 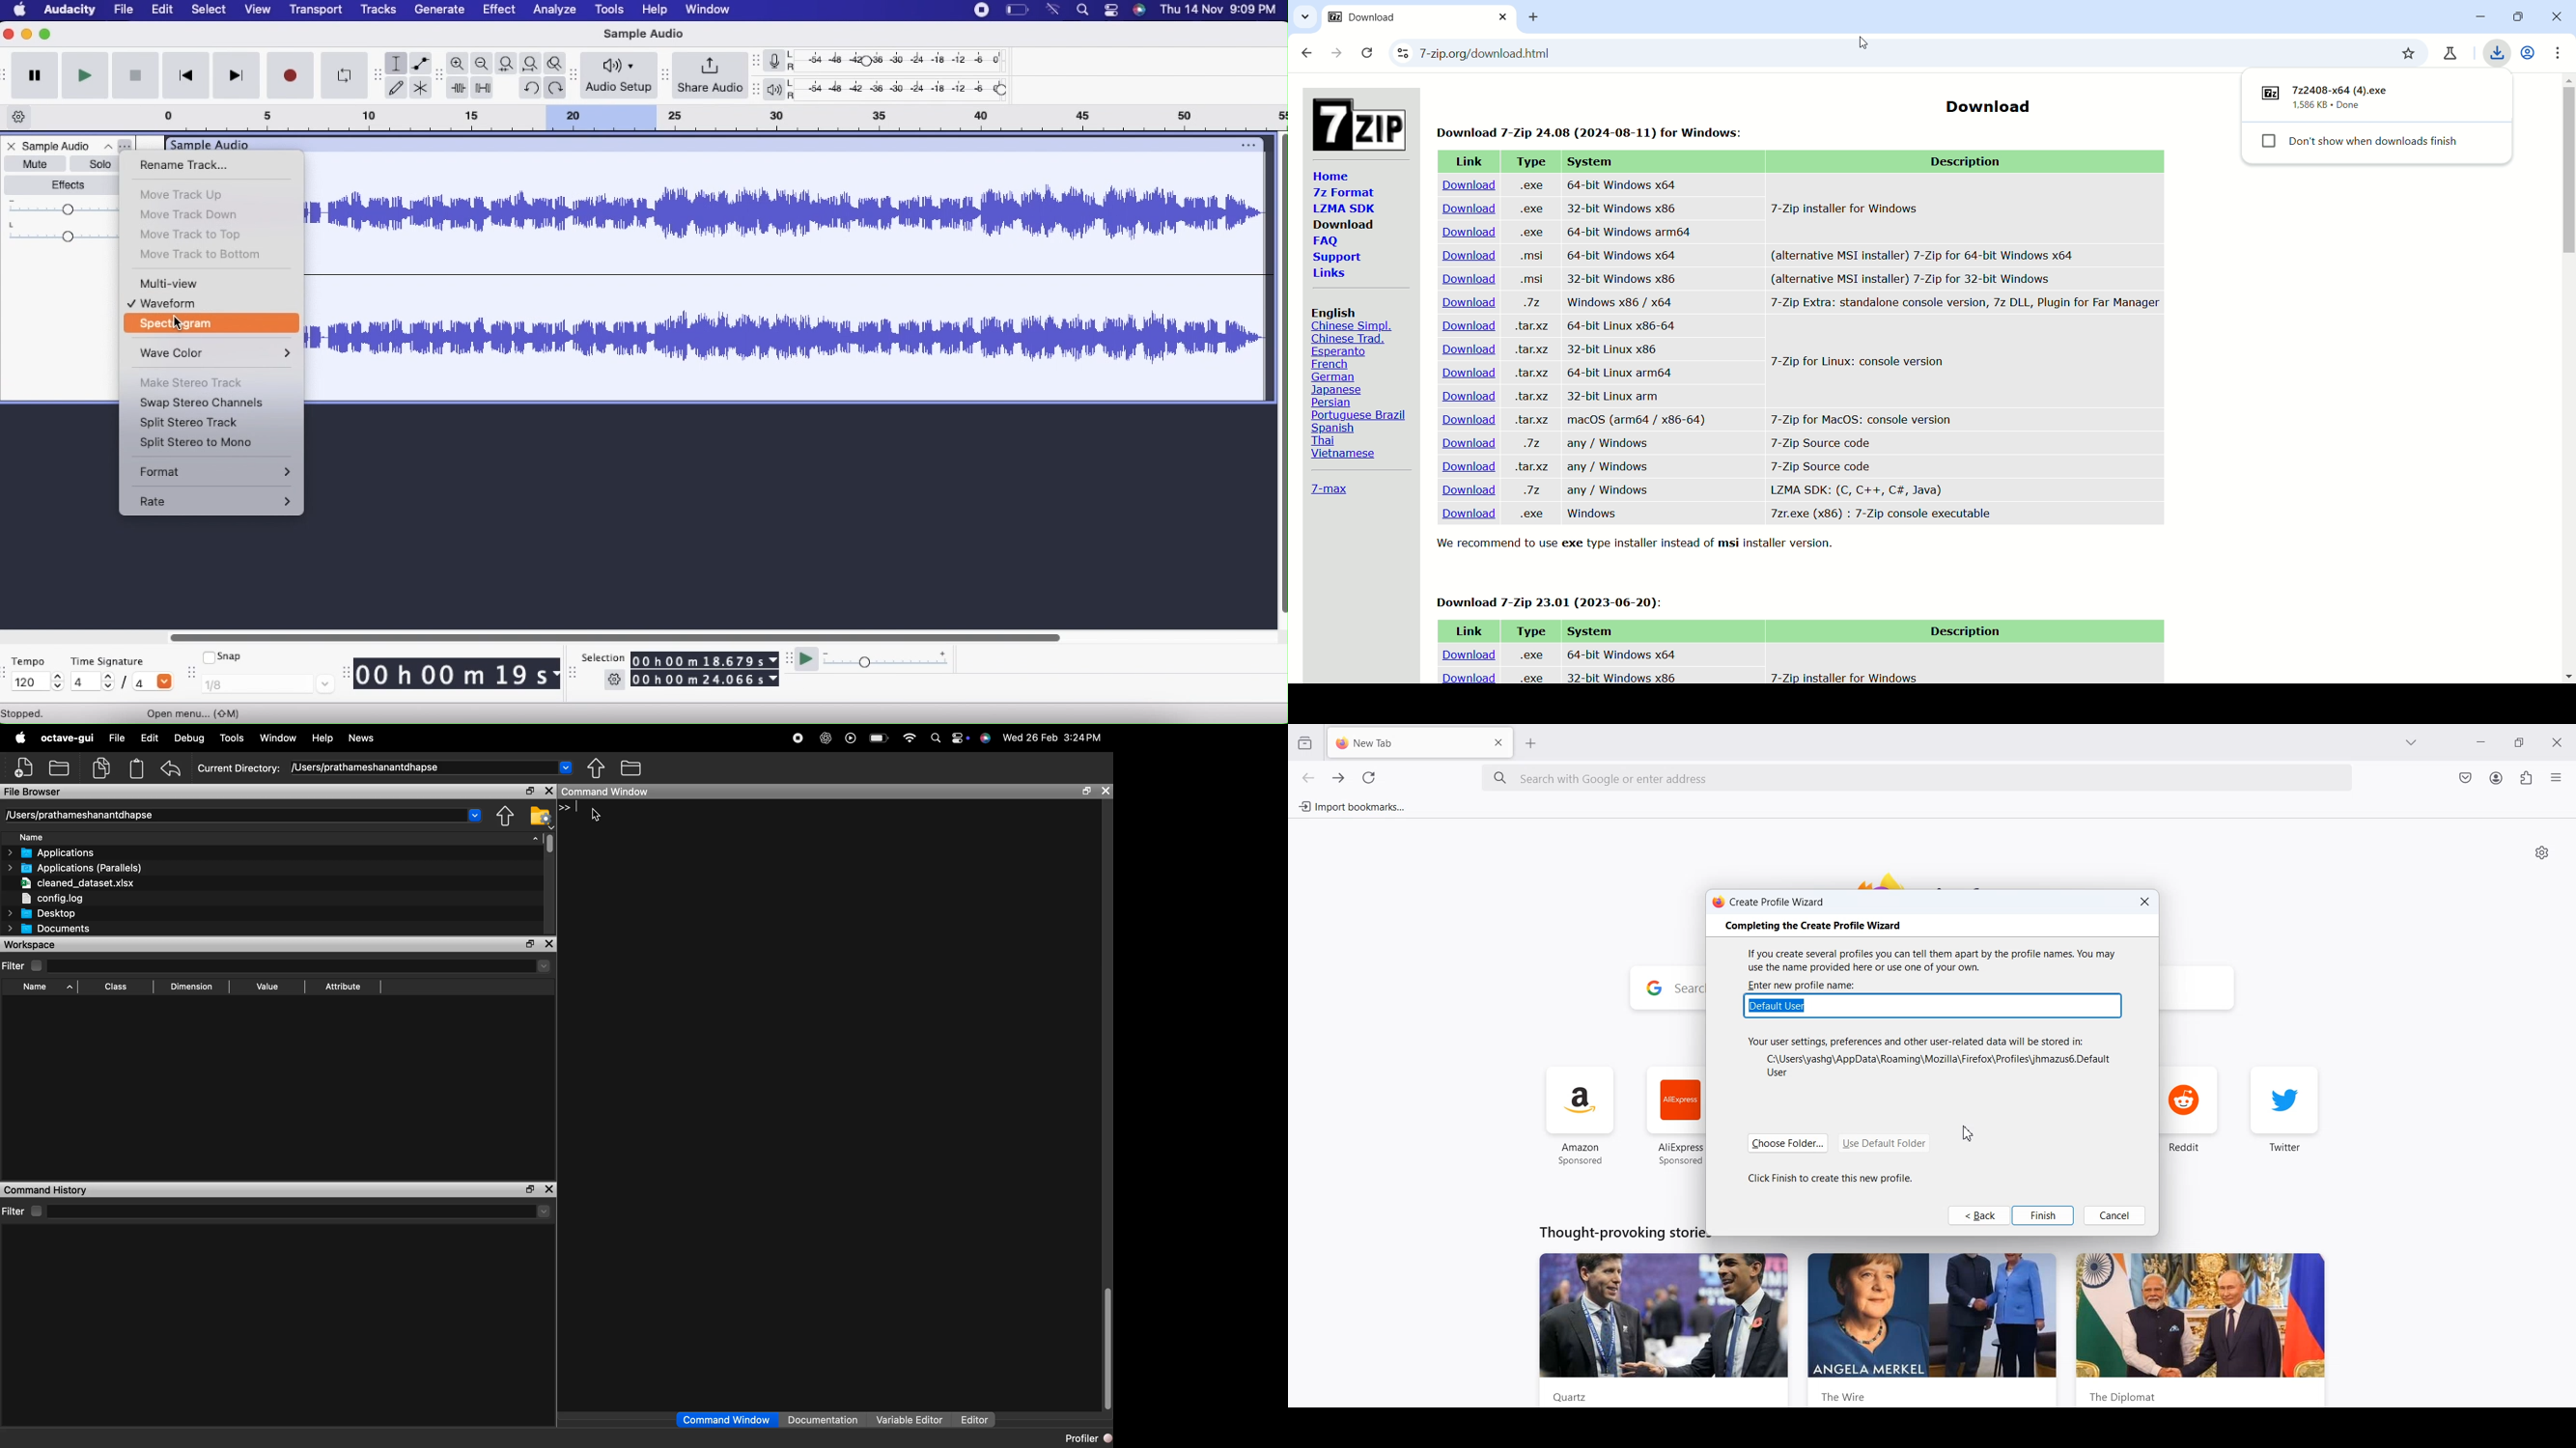 What do you see at coordinates (1084, 10) in the screenshot?
I see `spotlight` at bounding box center [1084, 10].